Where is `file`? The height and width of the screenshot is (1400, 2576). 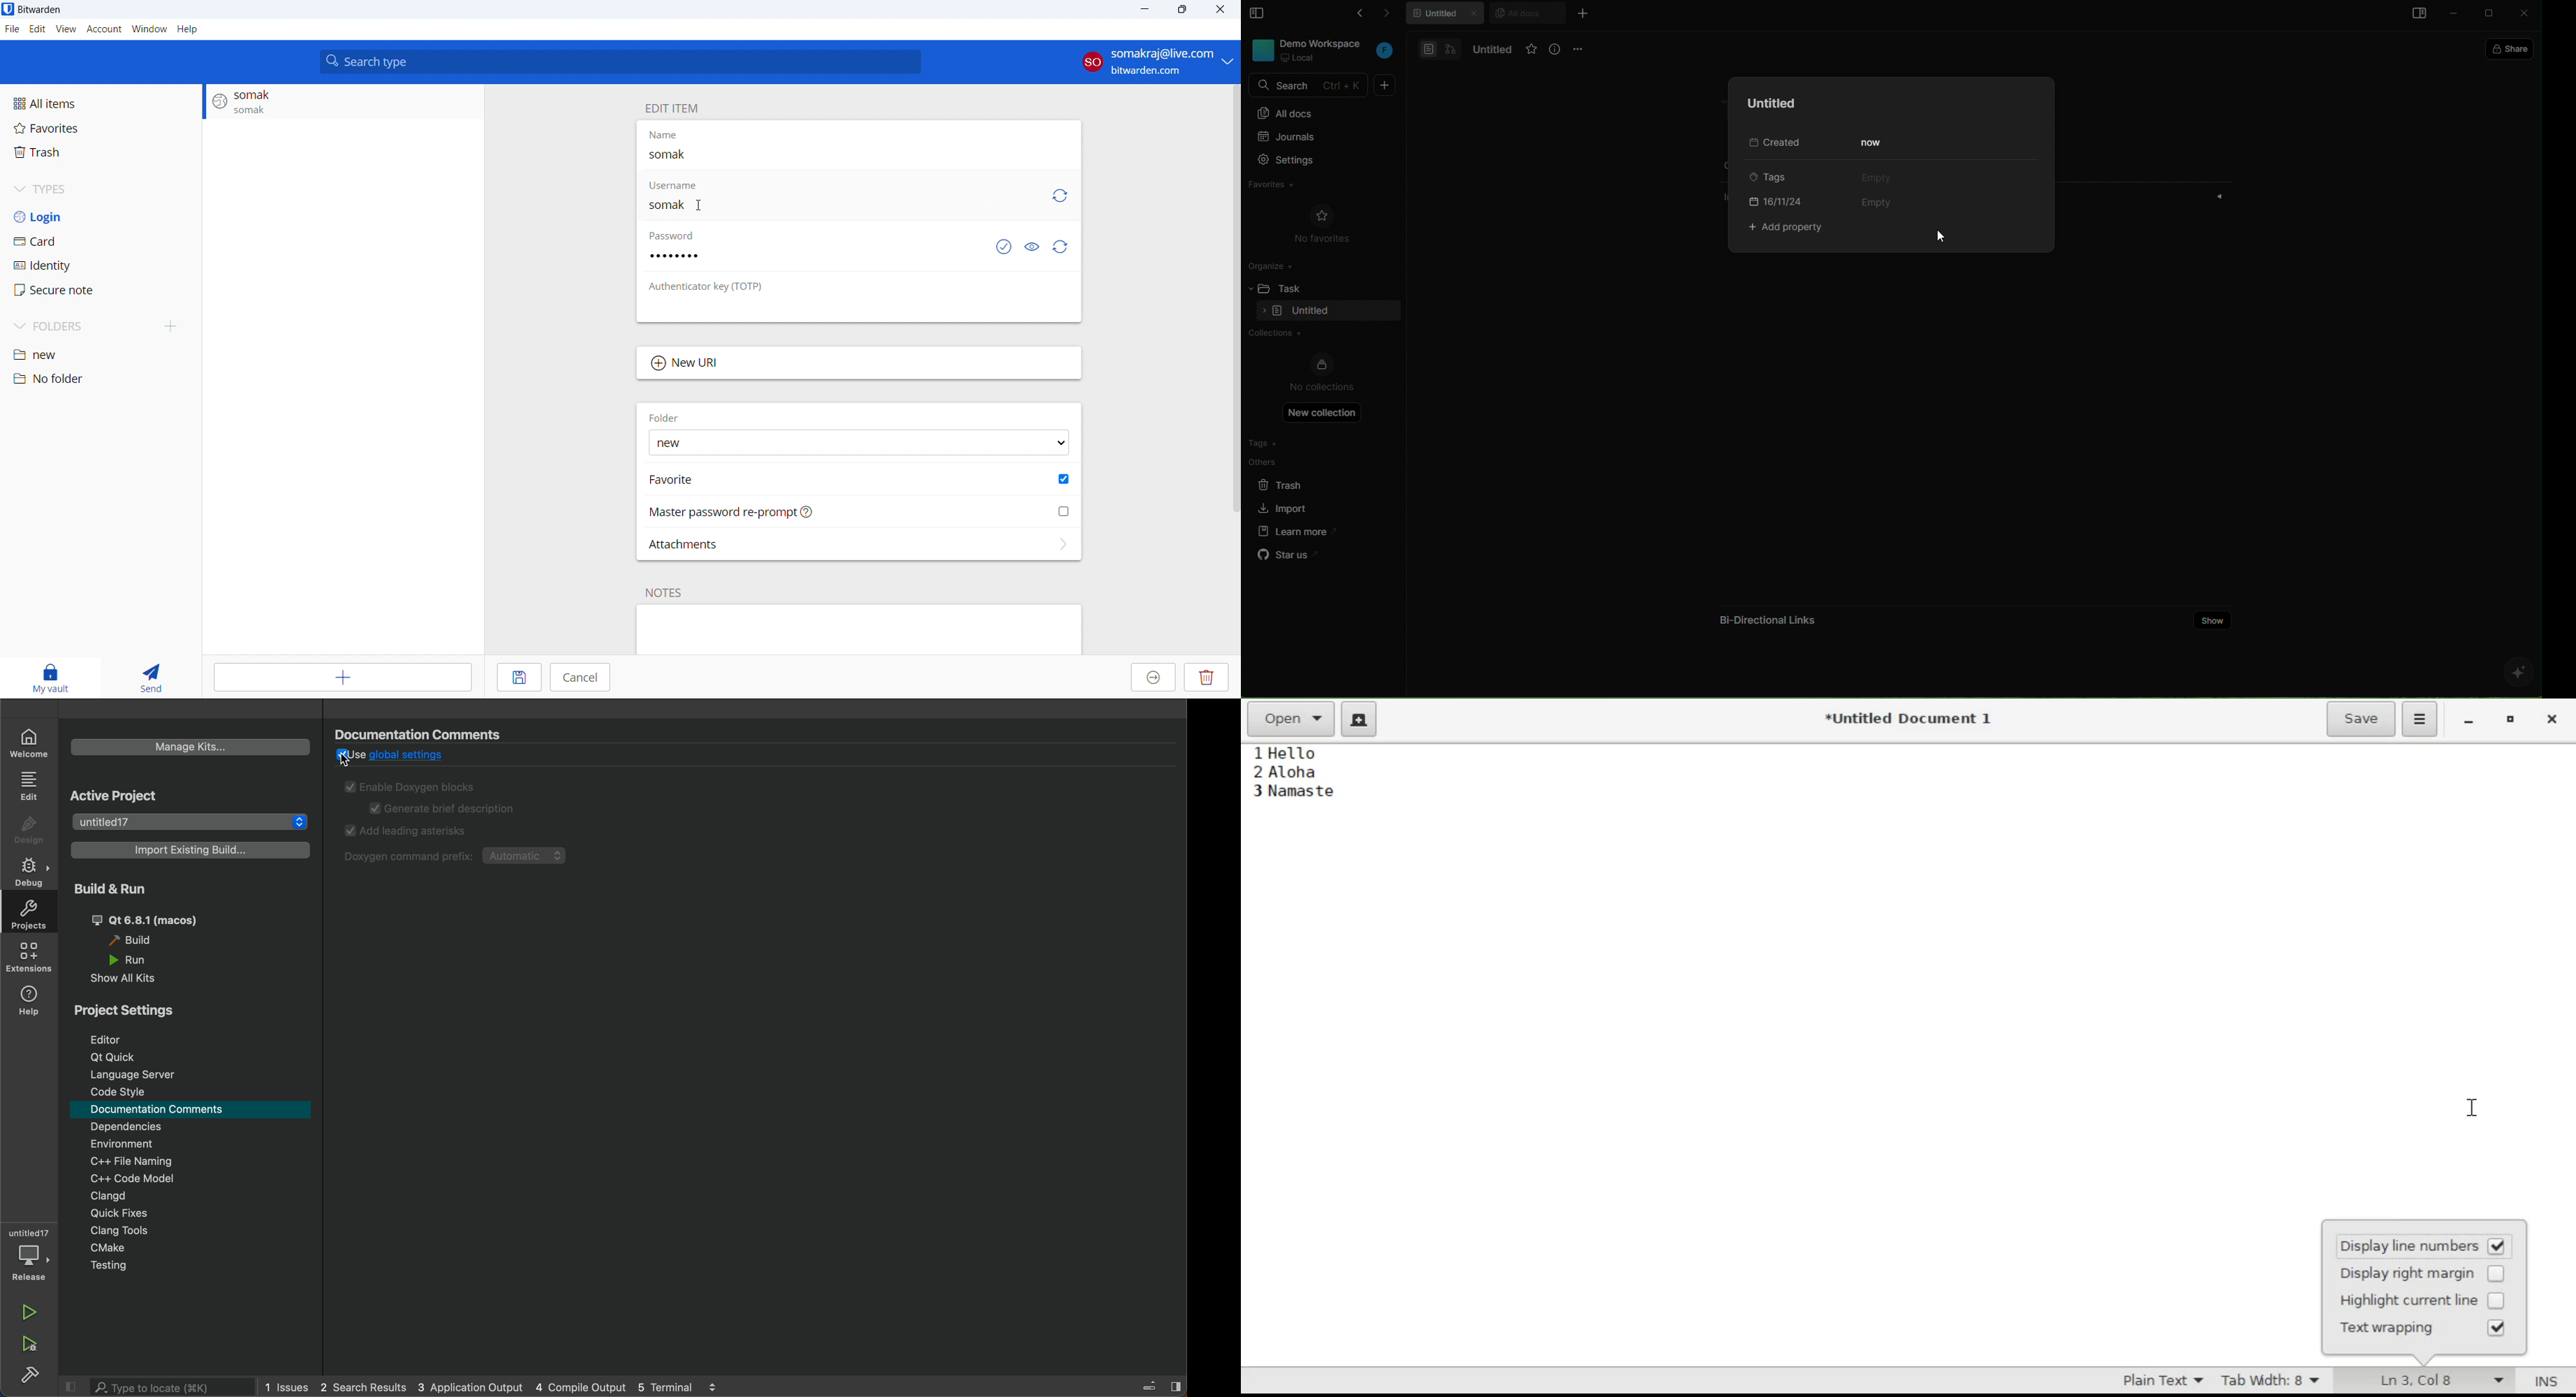
file is located at coordinates (12, 29).